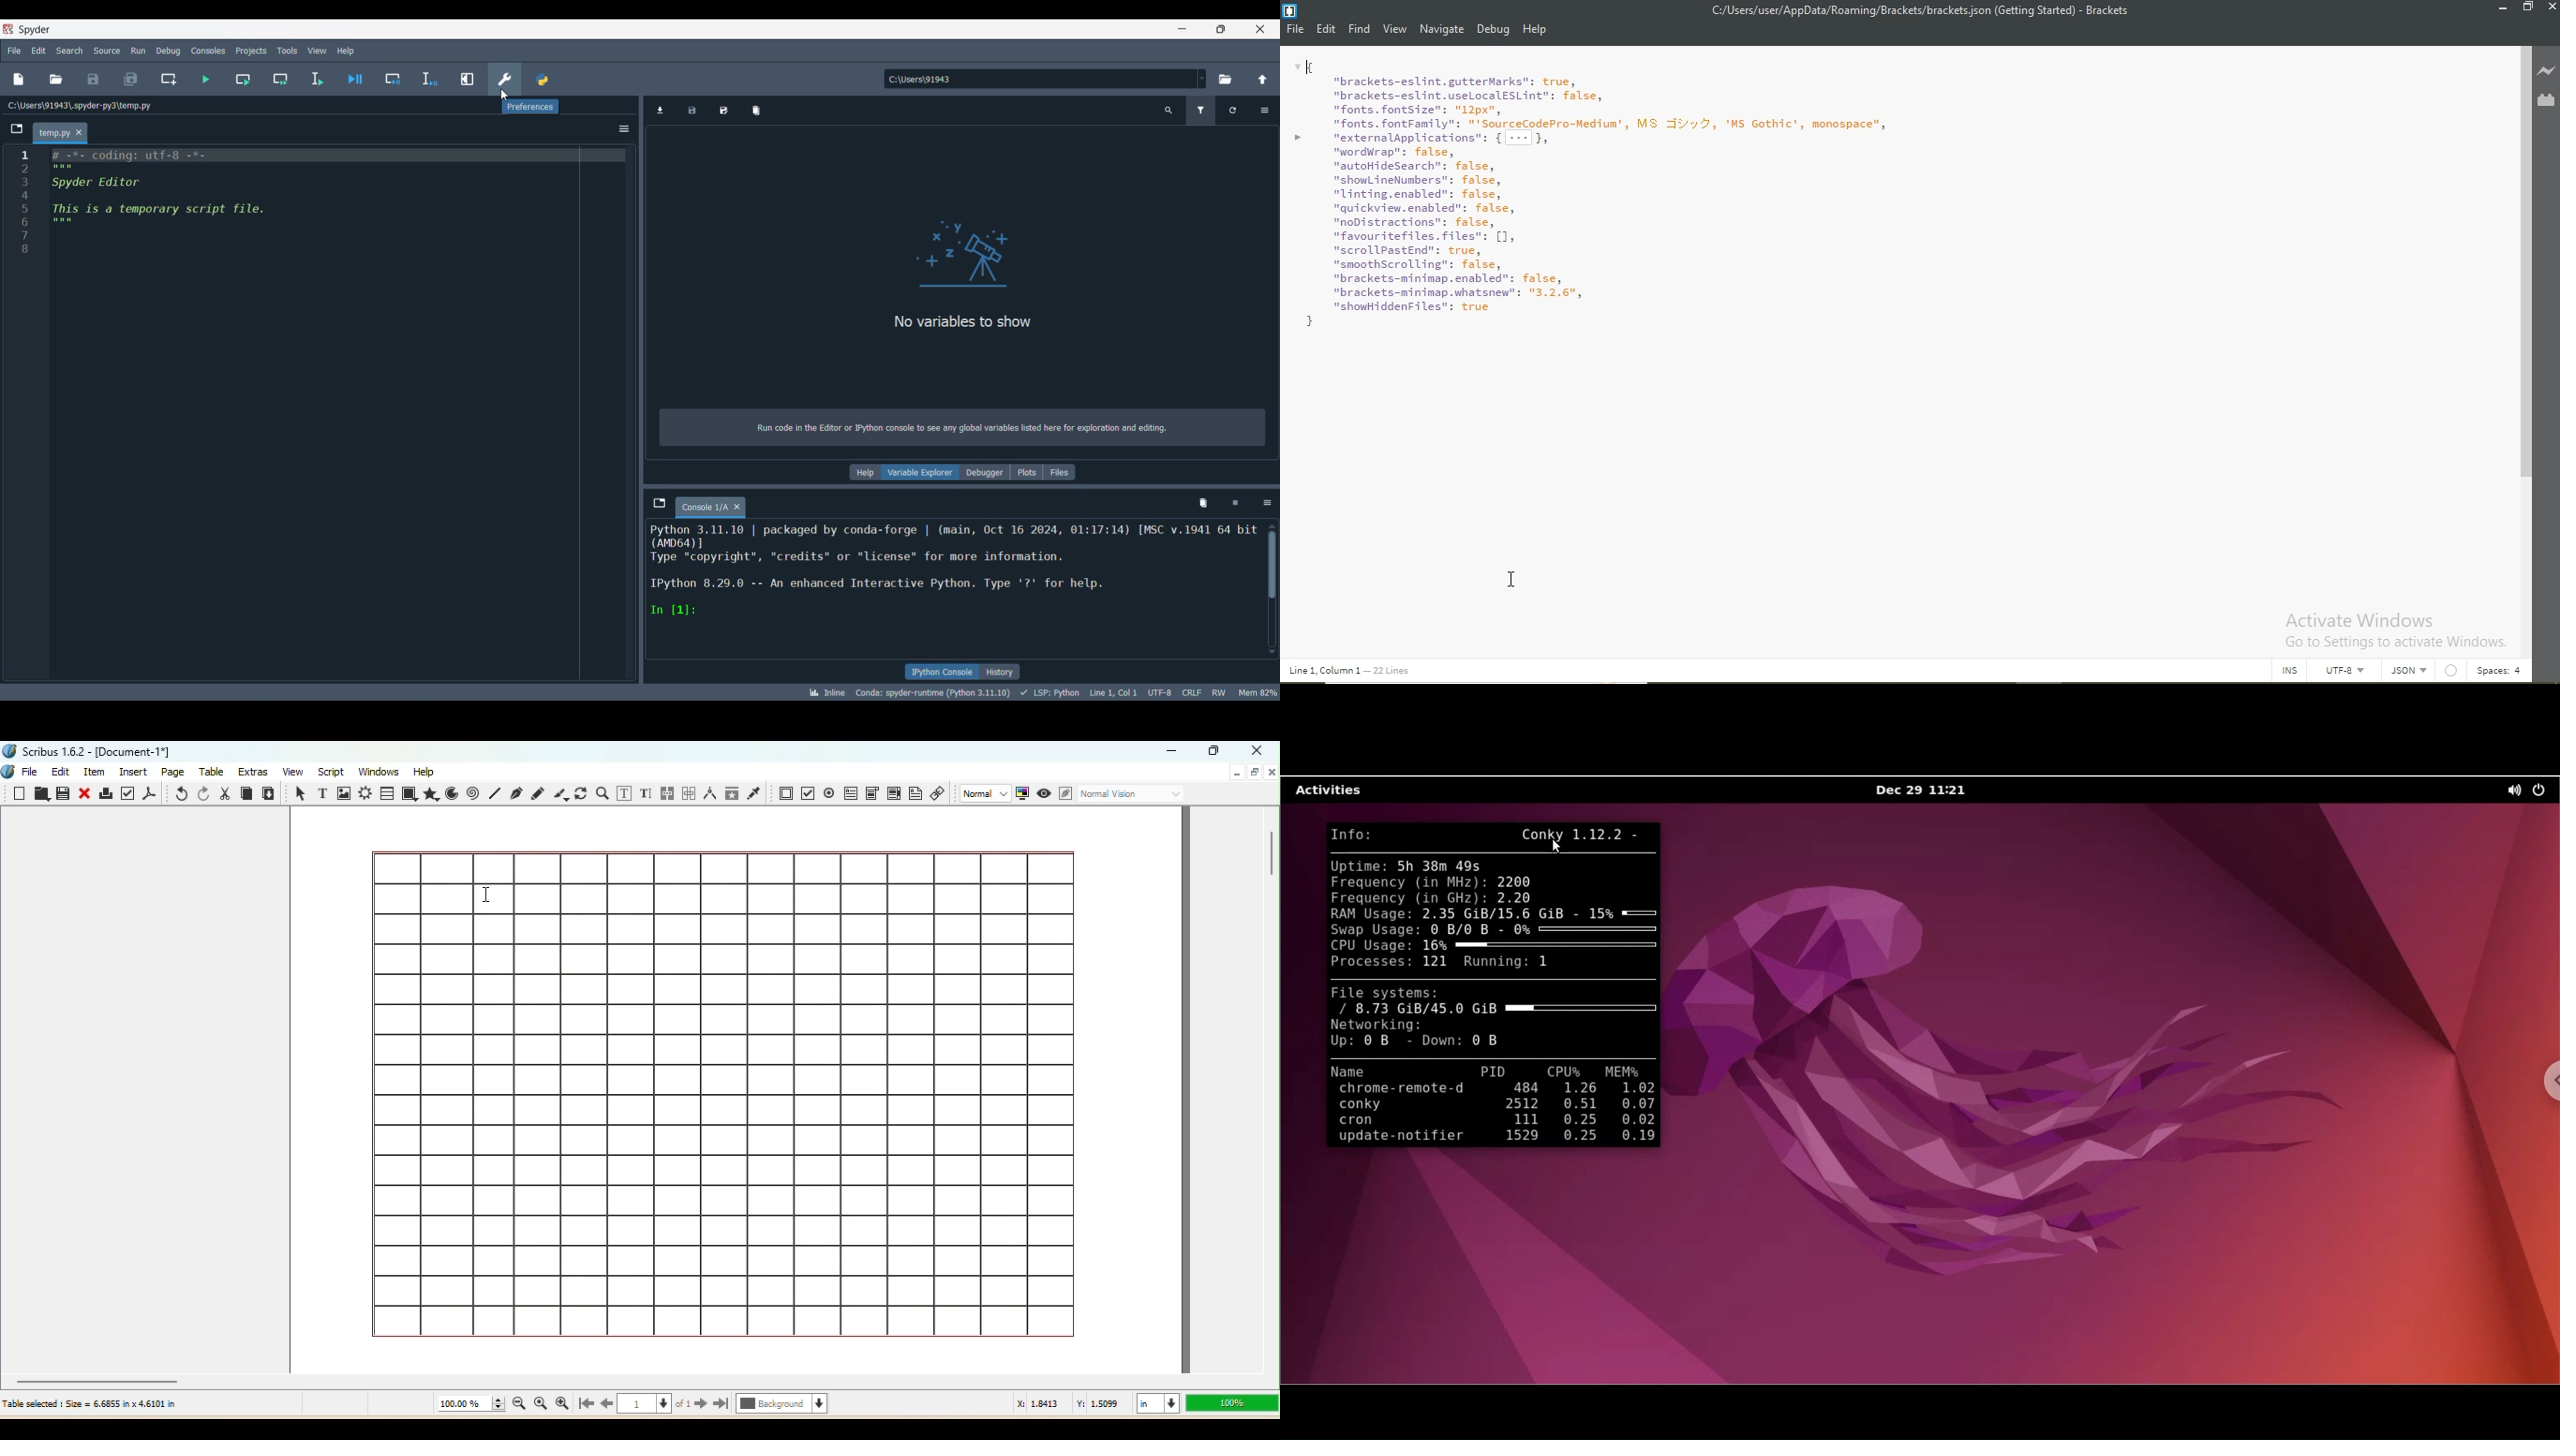 This screenshot has height=1456, width=2576. I want to click on Page, so click(175, 771).